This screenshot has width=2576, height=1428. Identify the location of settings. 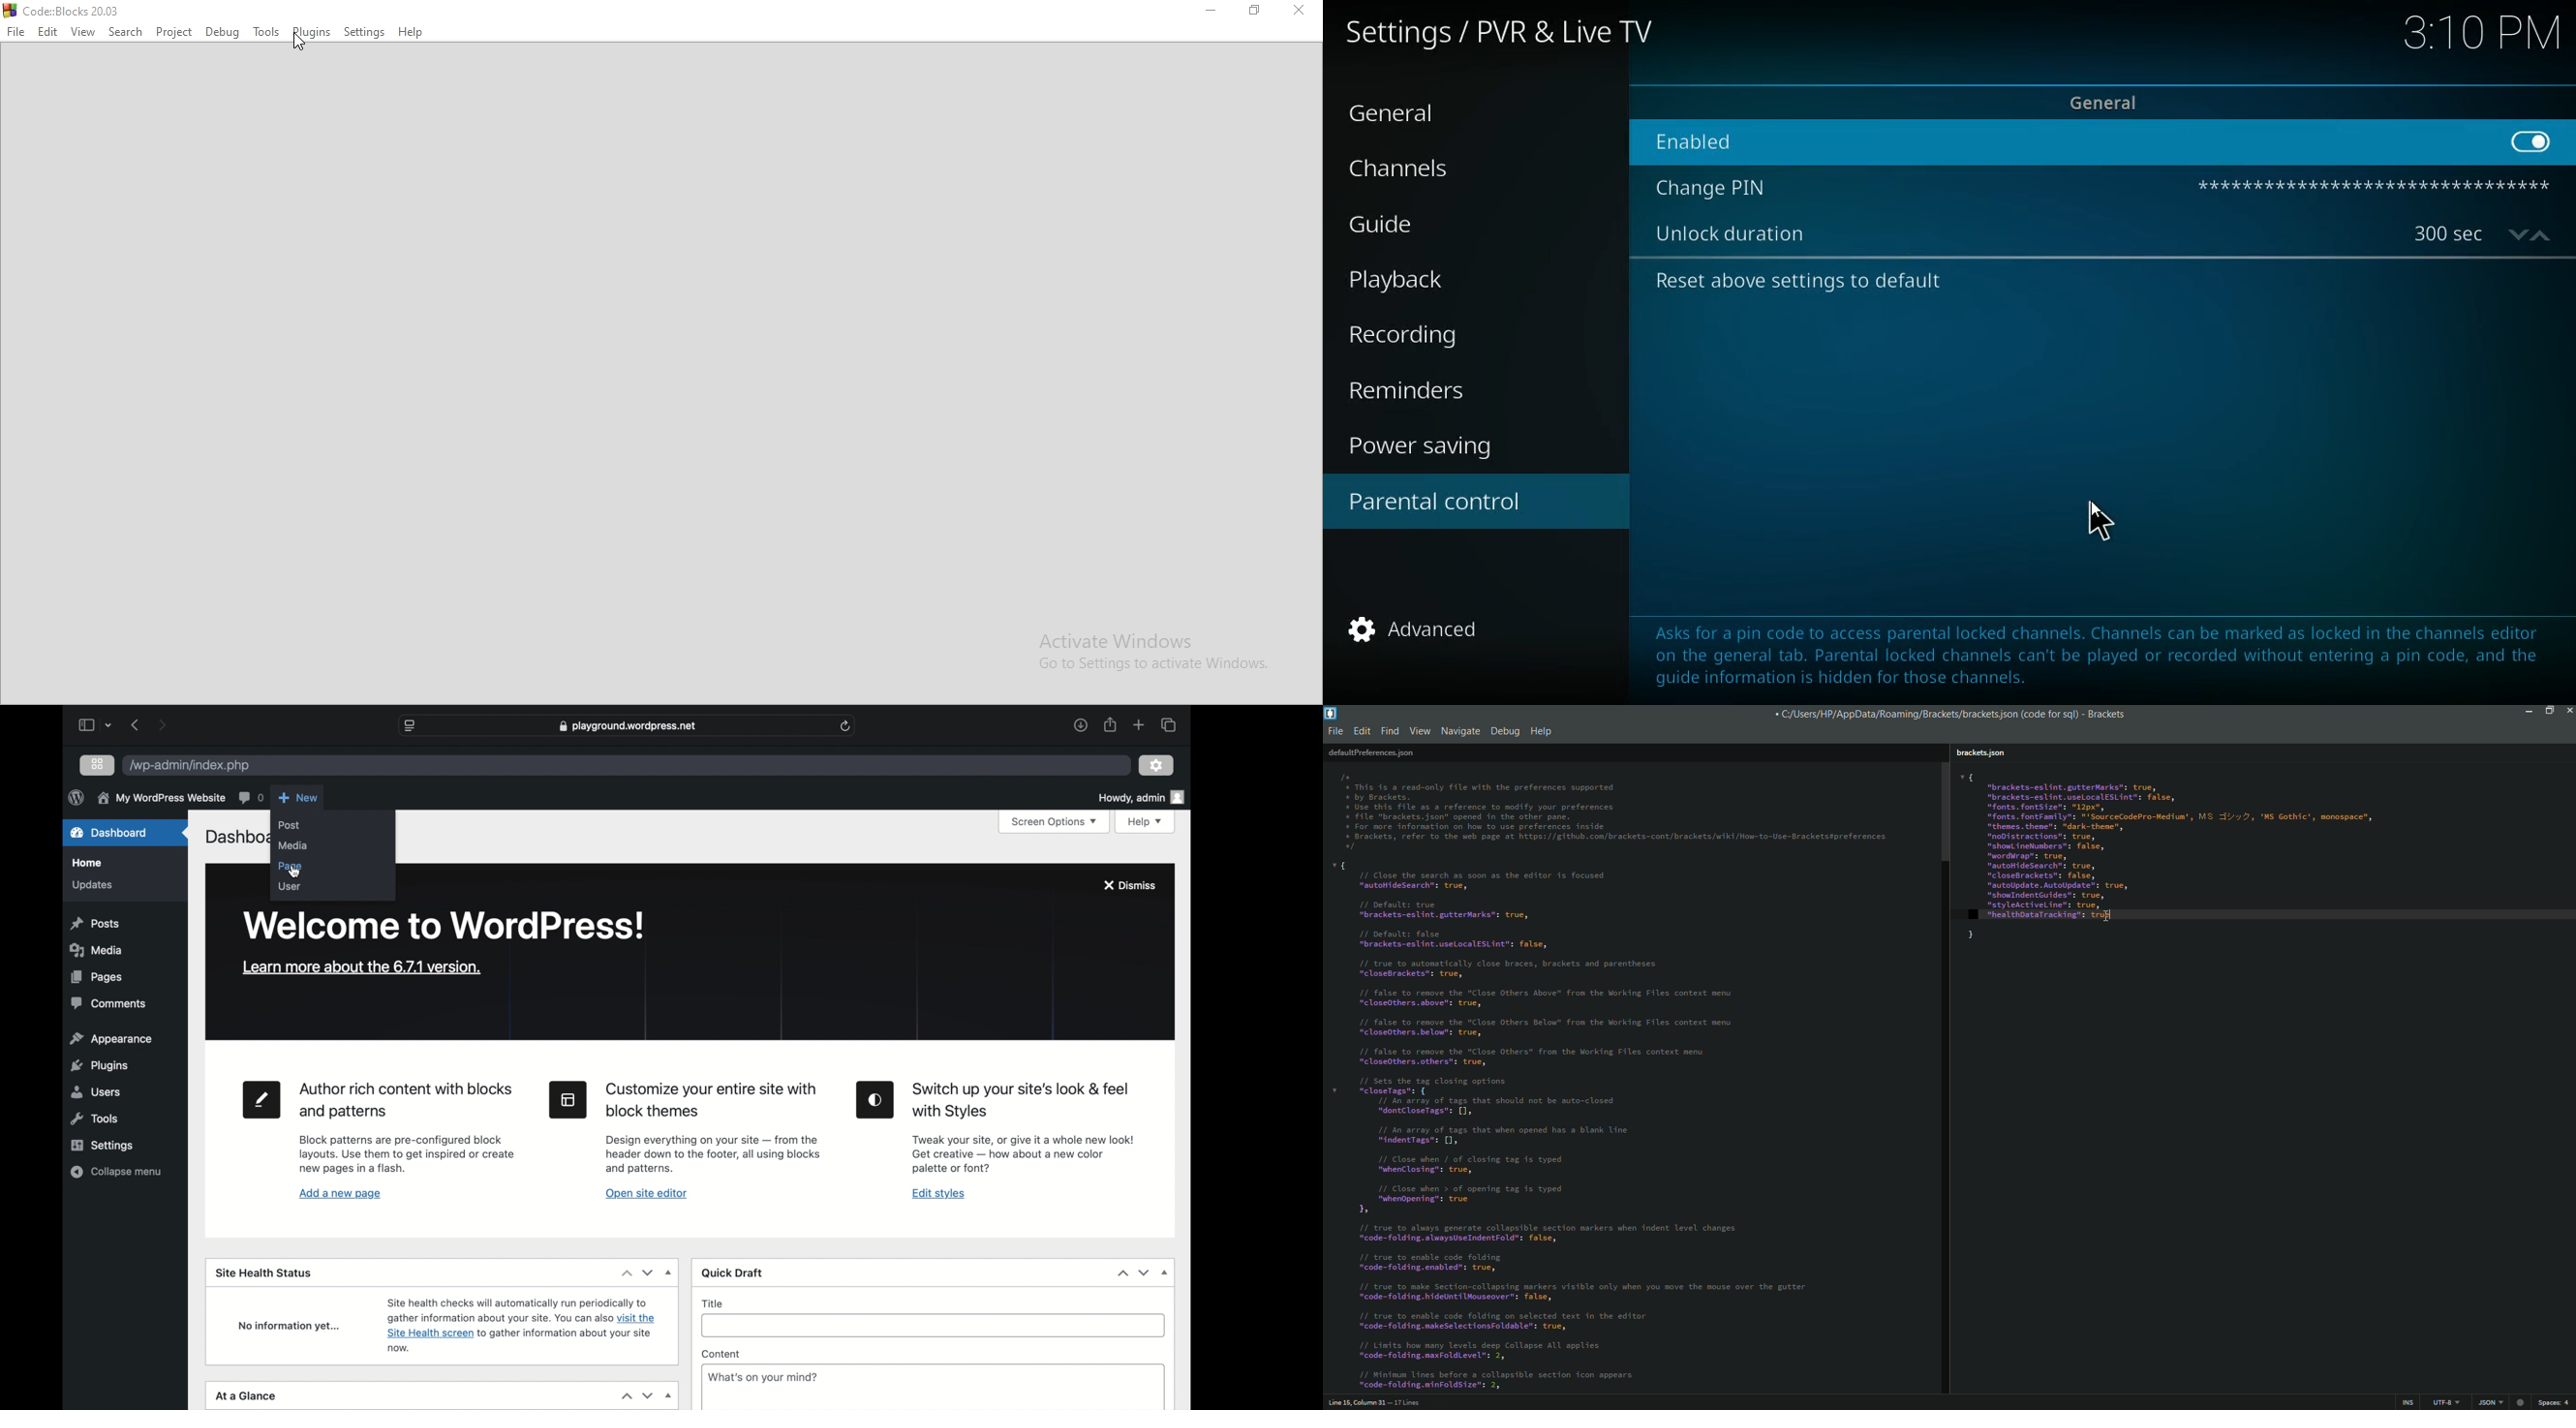
(102, 1146).